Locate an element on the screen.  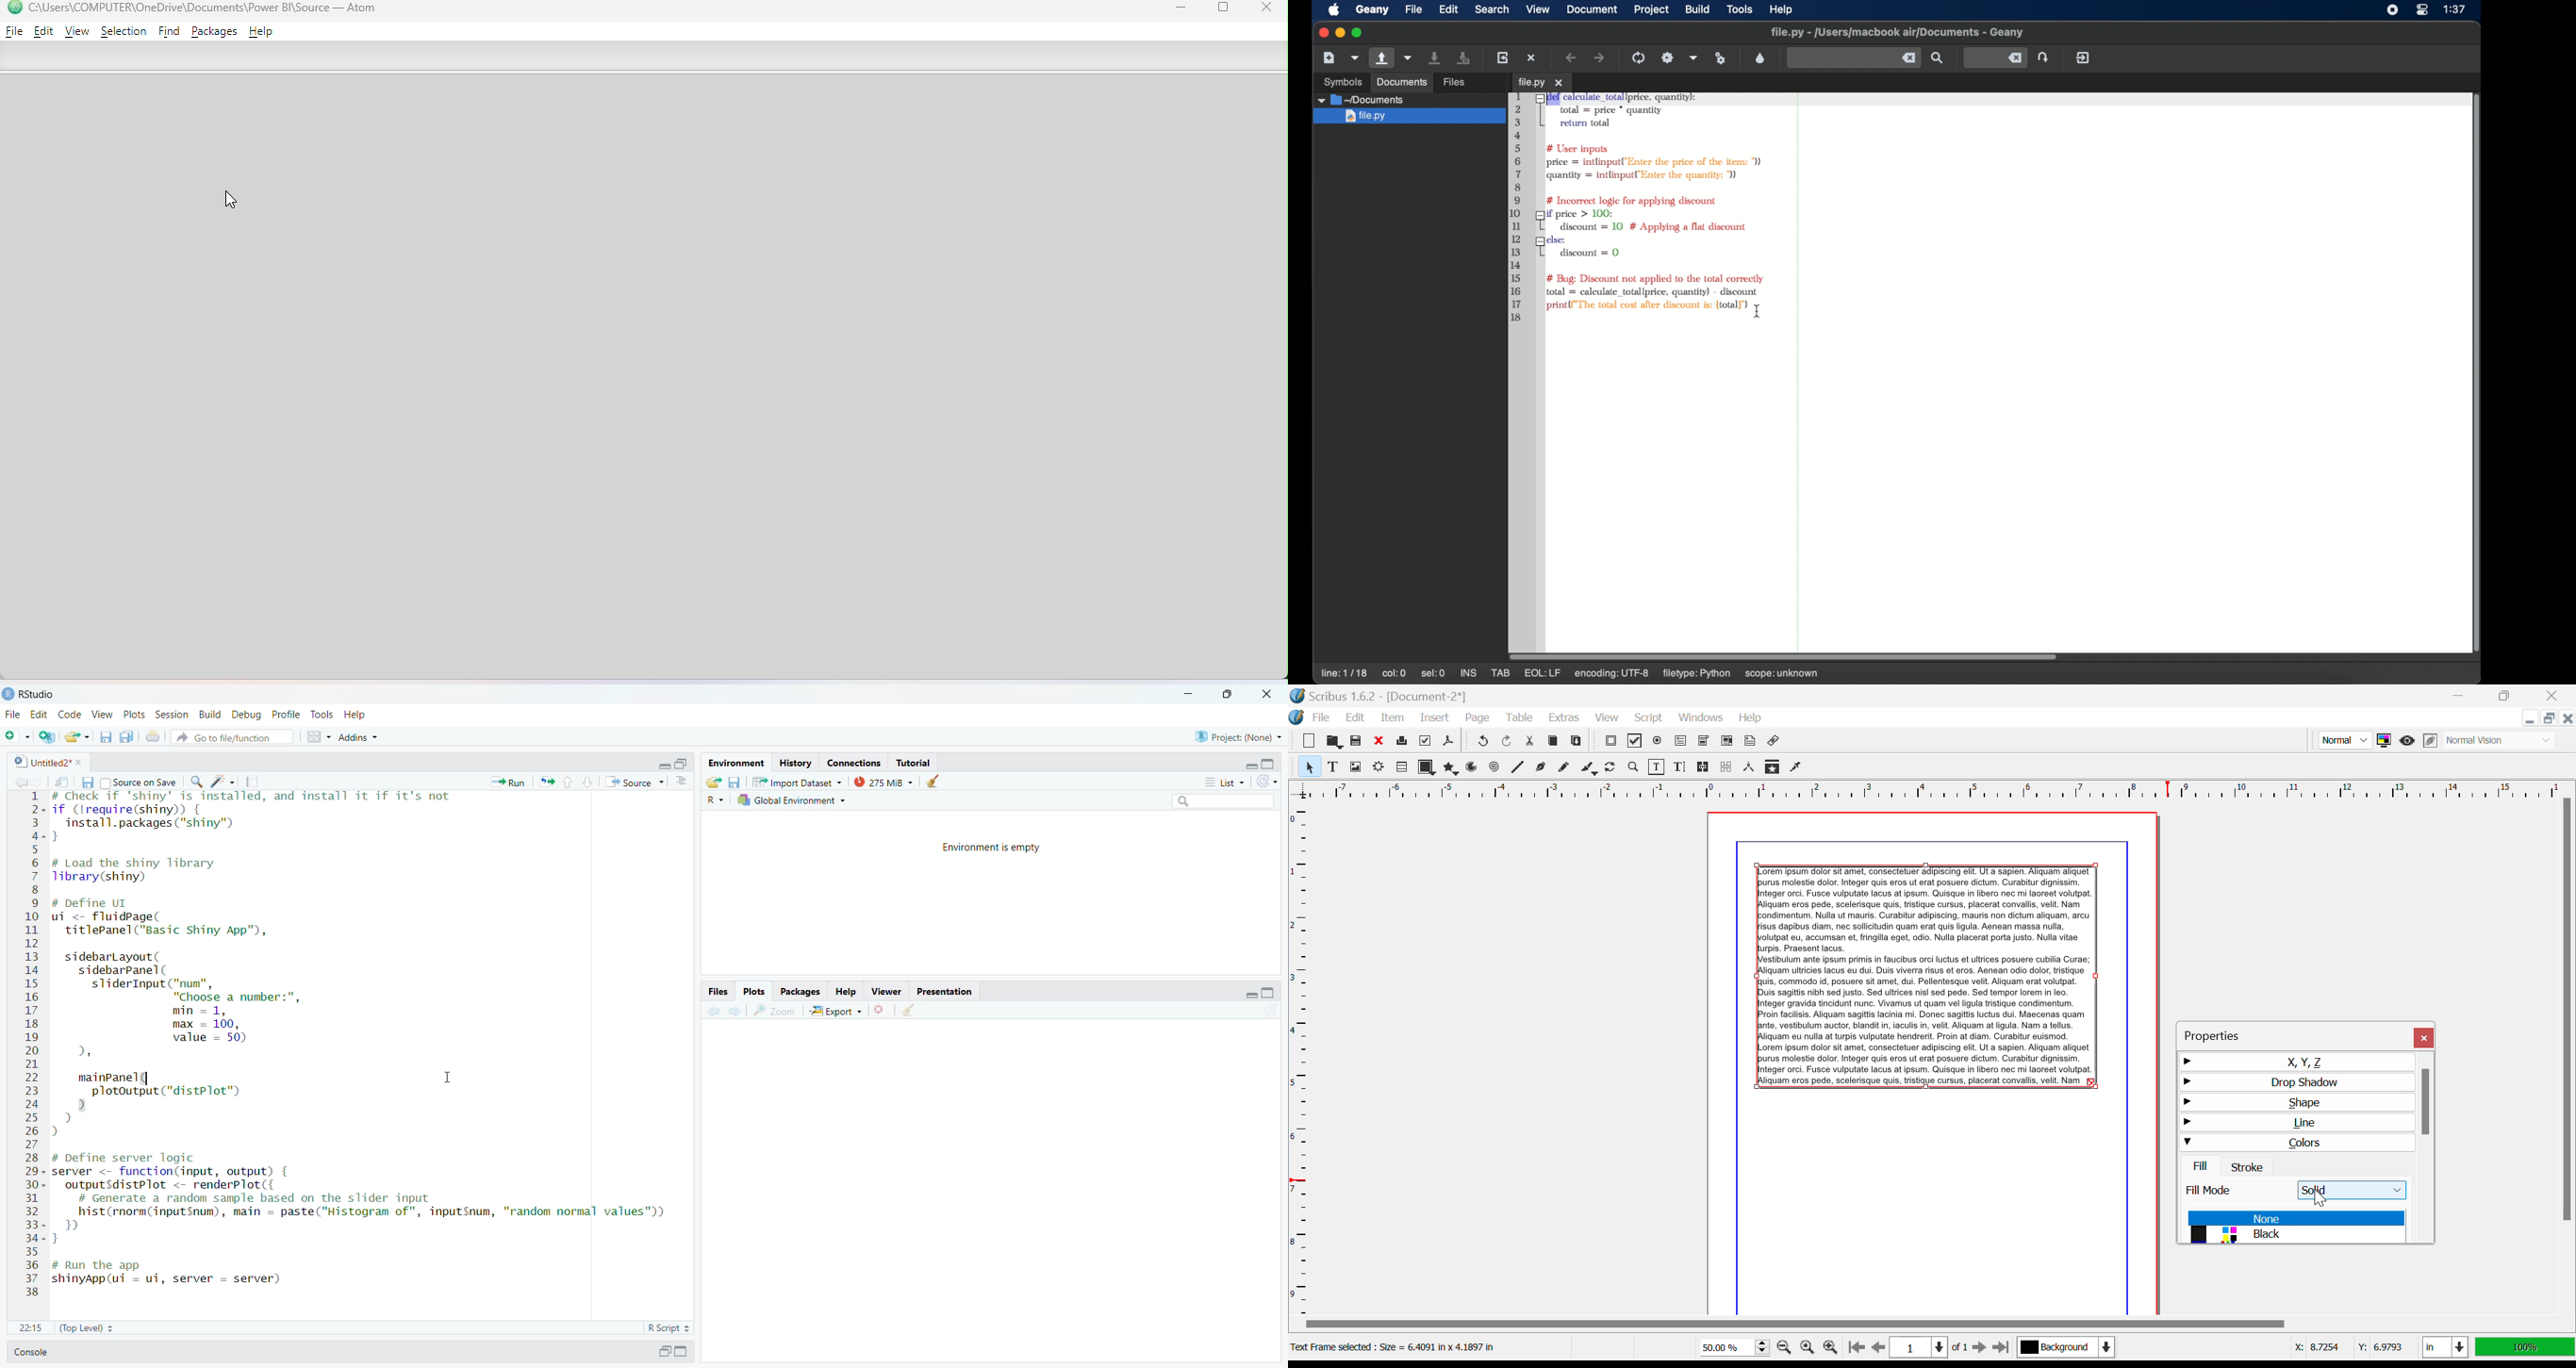
Edit is located at coordinates (40, 715).